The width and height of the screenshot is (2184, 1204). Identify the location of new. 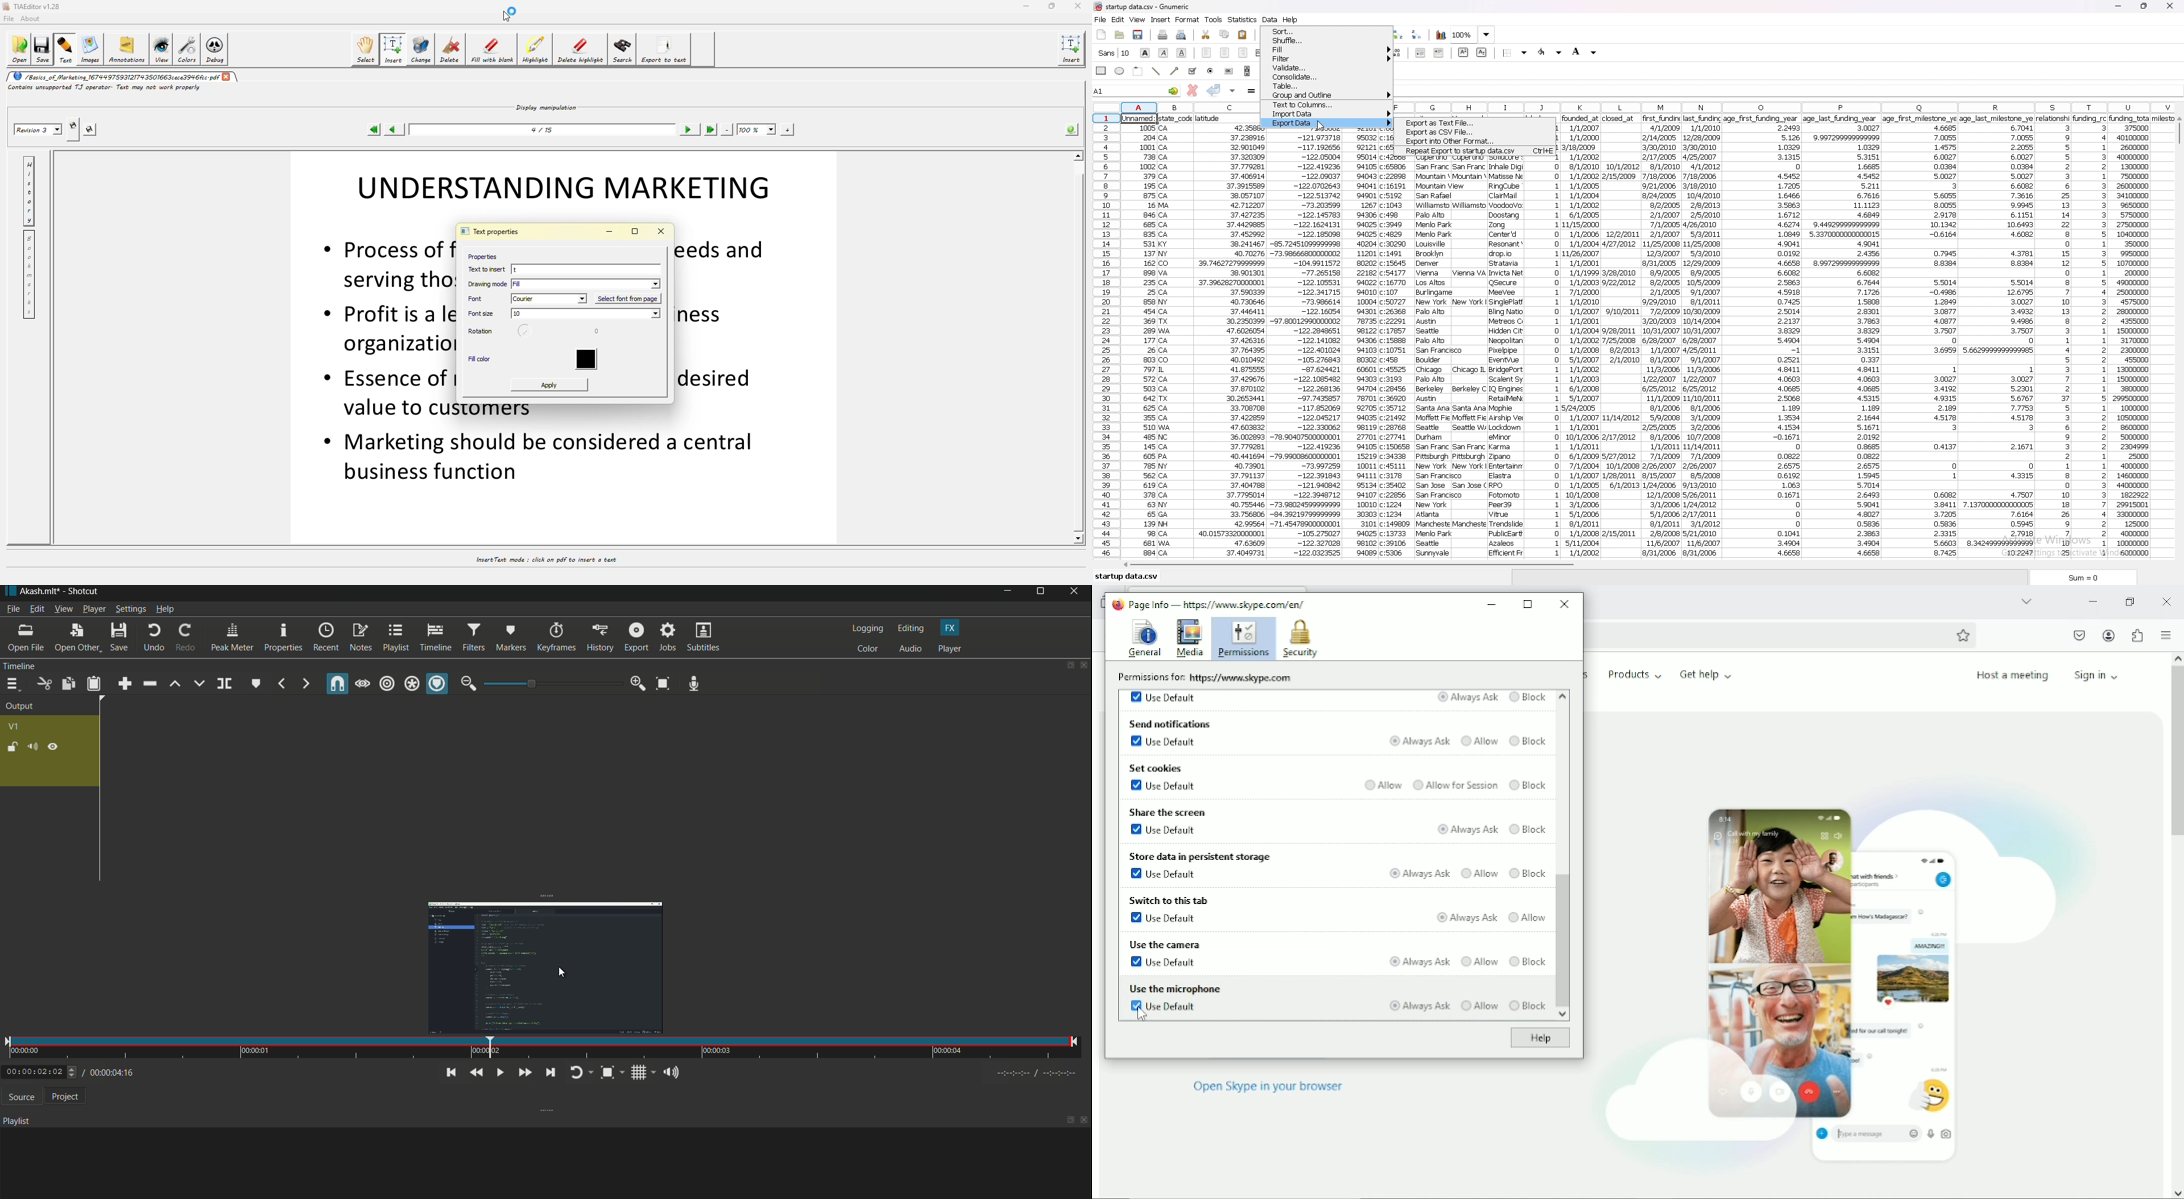
(1102, 35).